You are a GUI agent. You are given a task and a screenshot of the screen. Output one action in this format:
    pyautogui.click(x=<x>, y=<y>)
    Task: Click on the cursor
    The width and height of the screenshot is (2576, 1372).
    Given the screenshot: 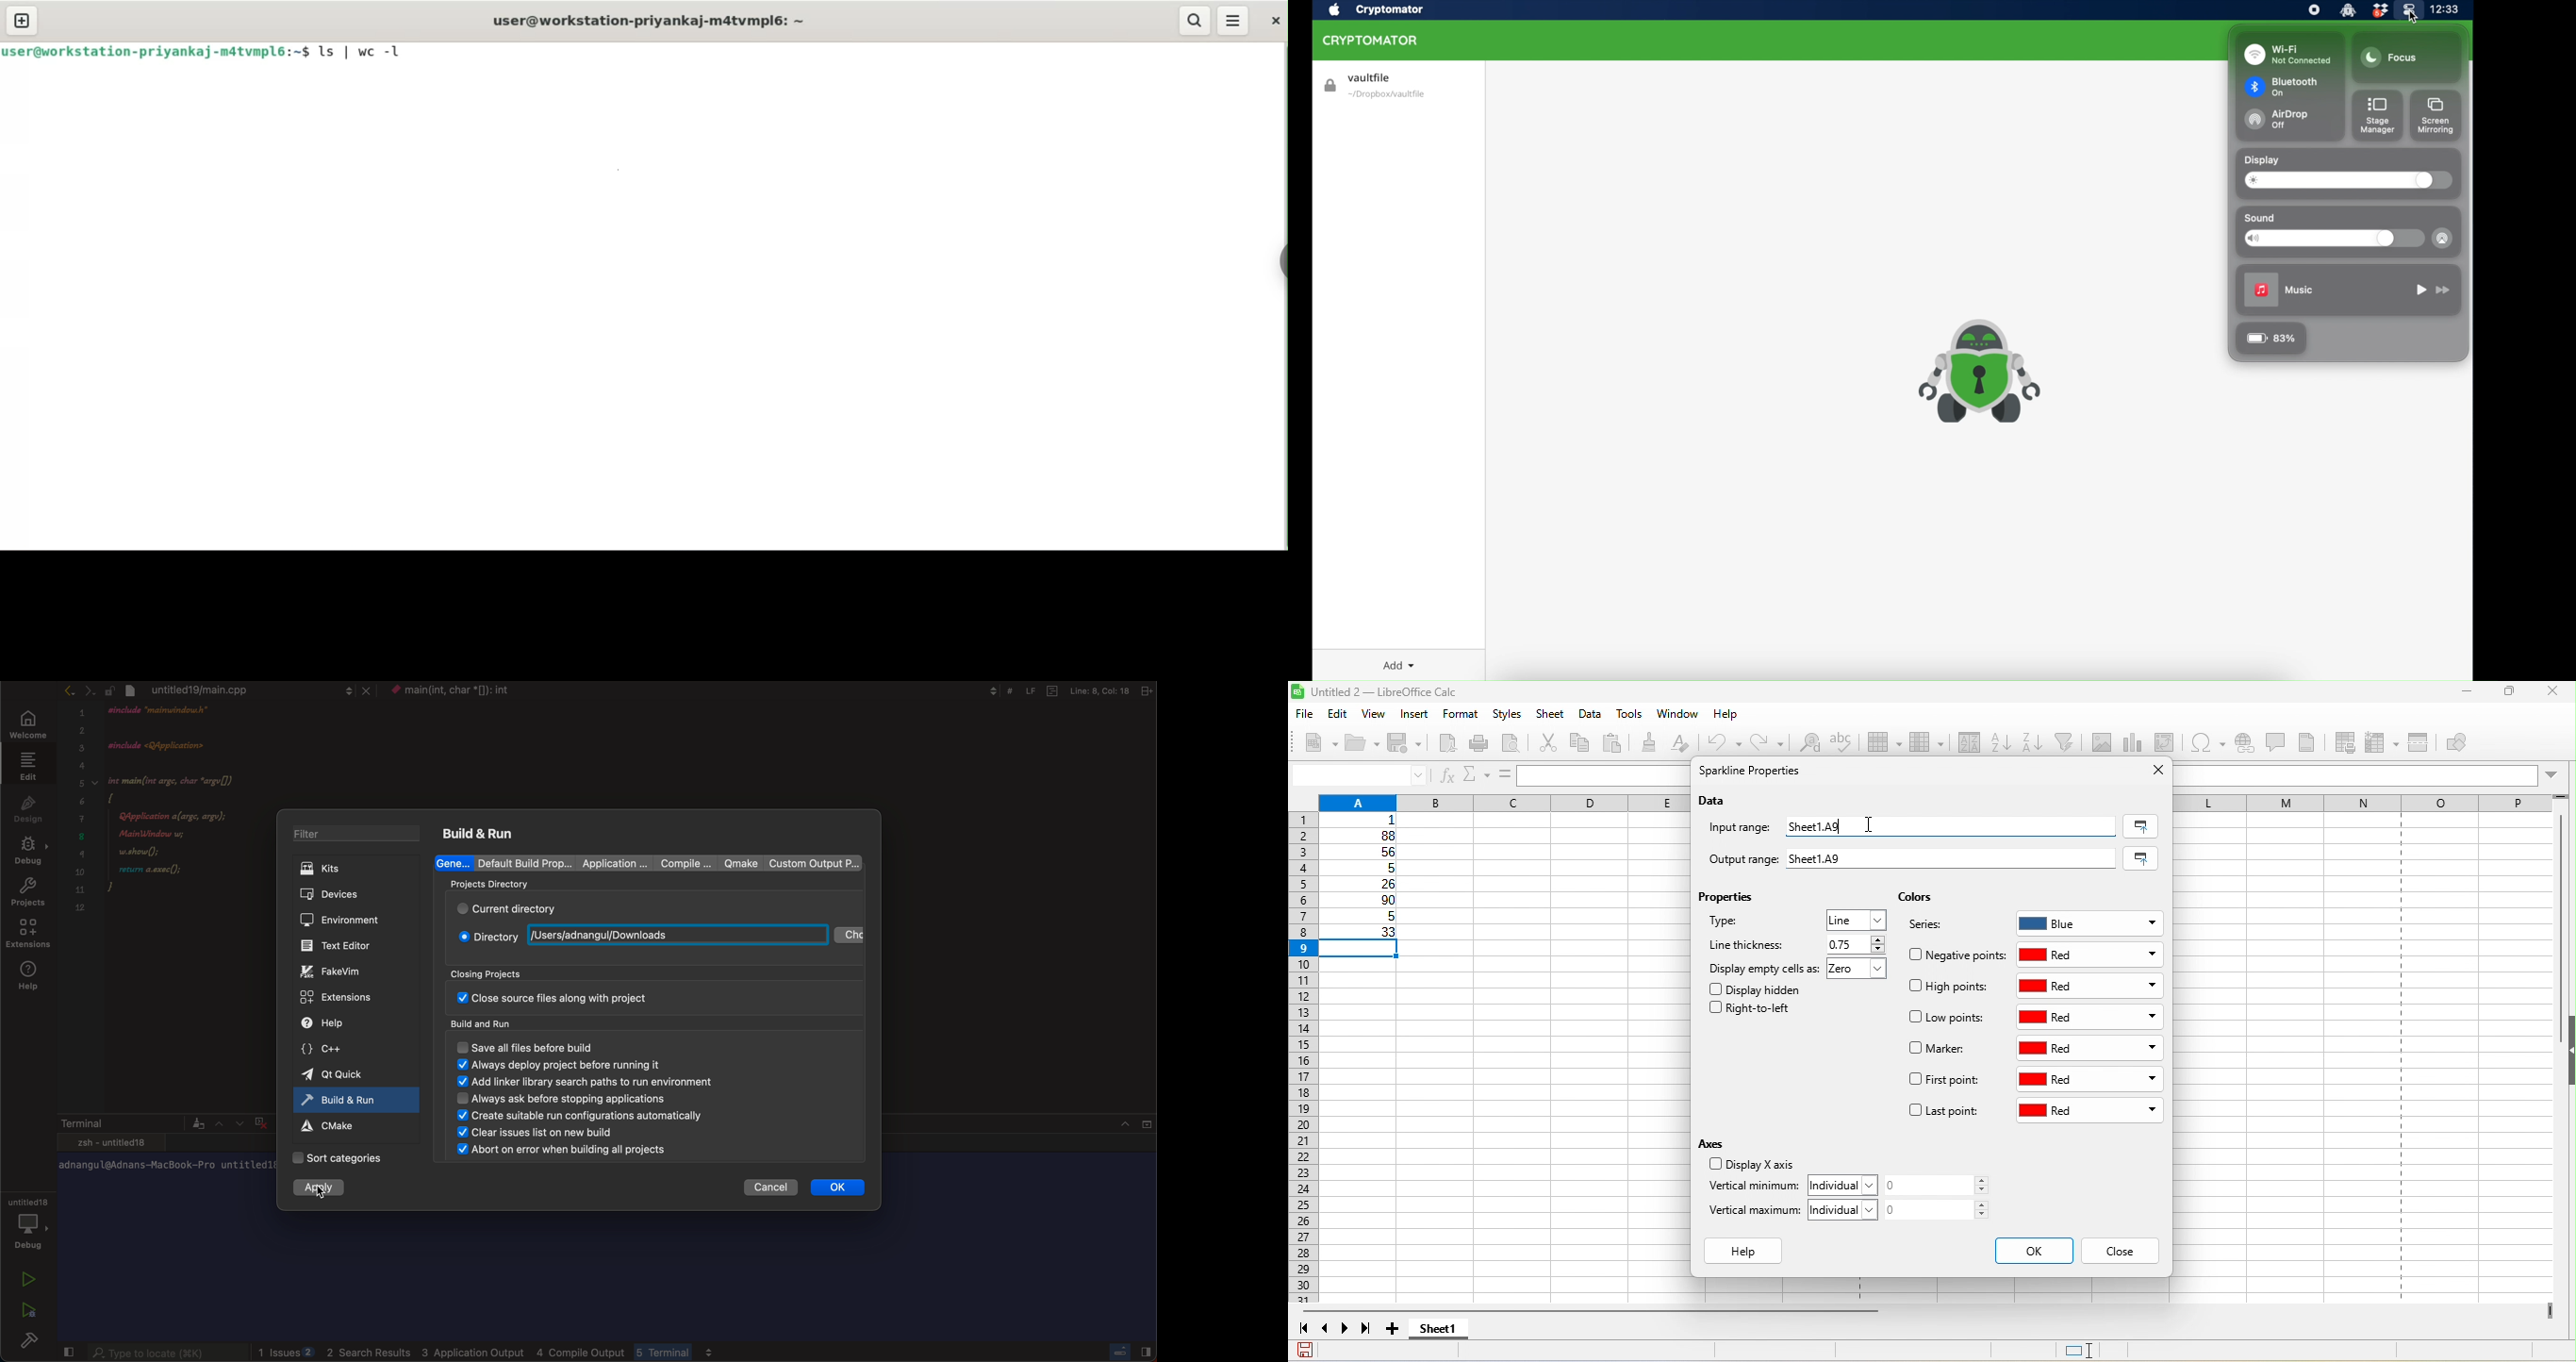 What is the action you would take?
    pyautogui.click(x=324, y=1191)
    